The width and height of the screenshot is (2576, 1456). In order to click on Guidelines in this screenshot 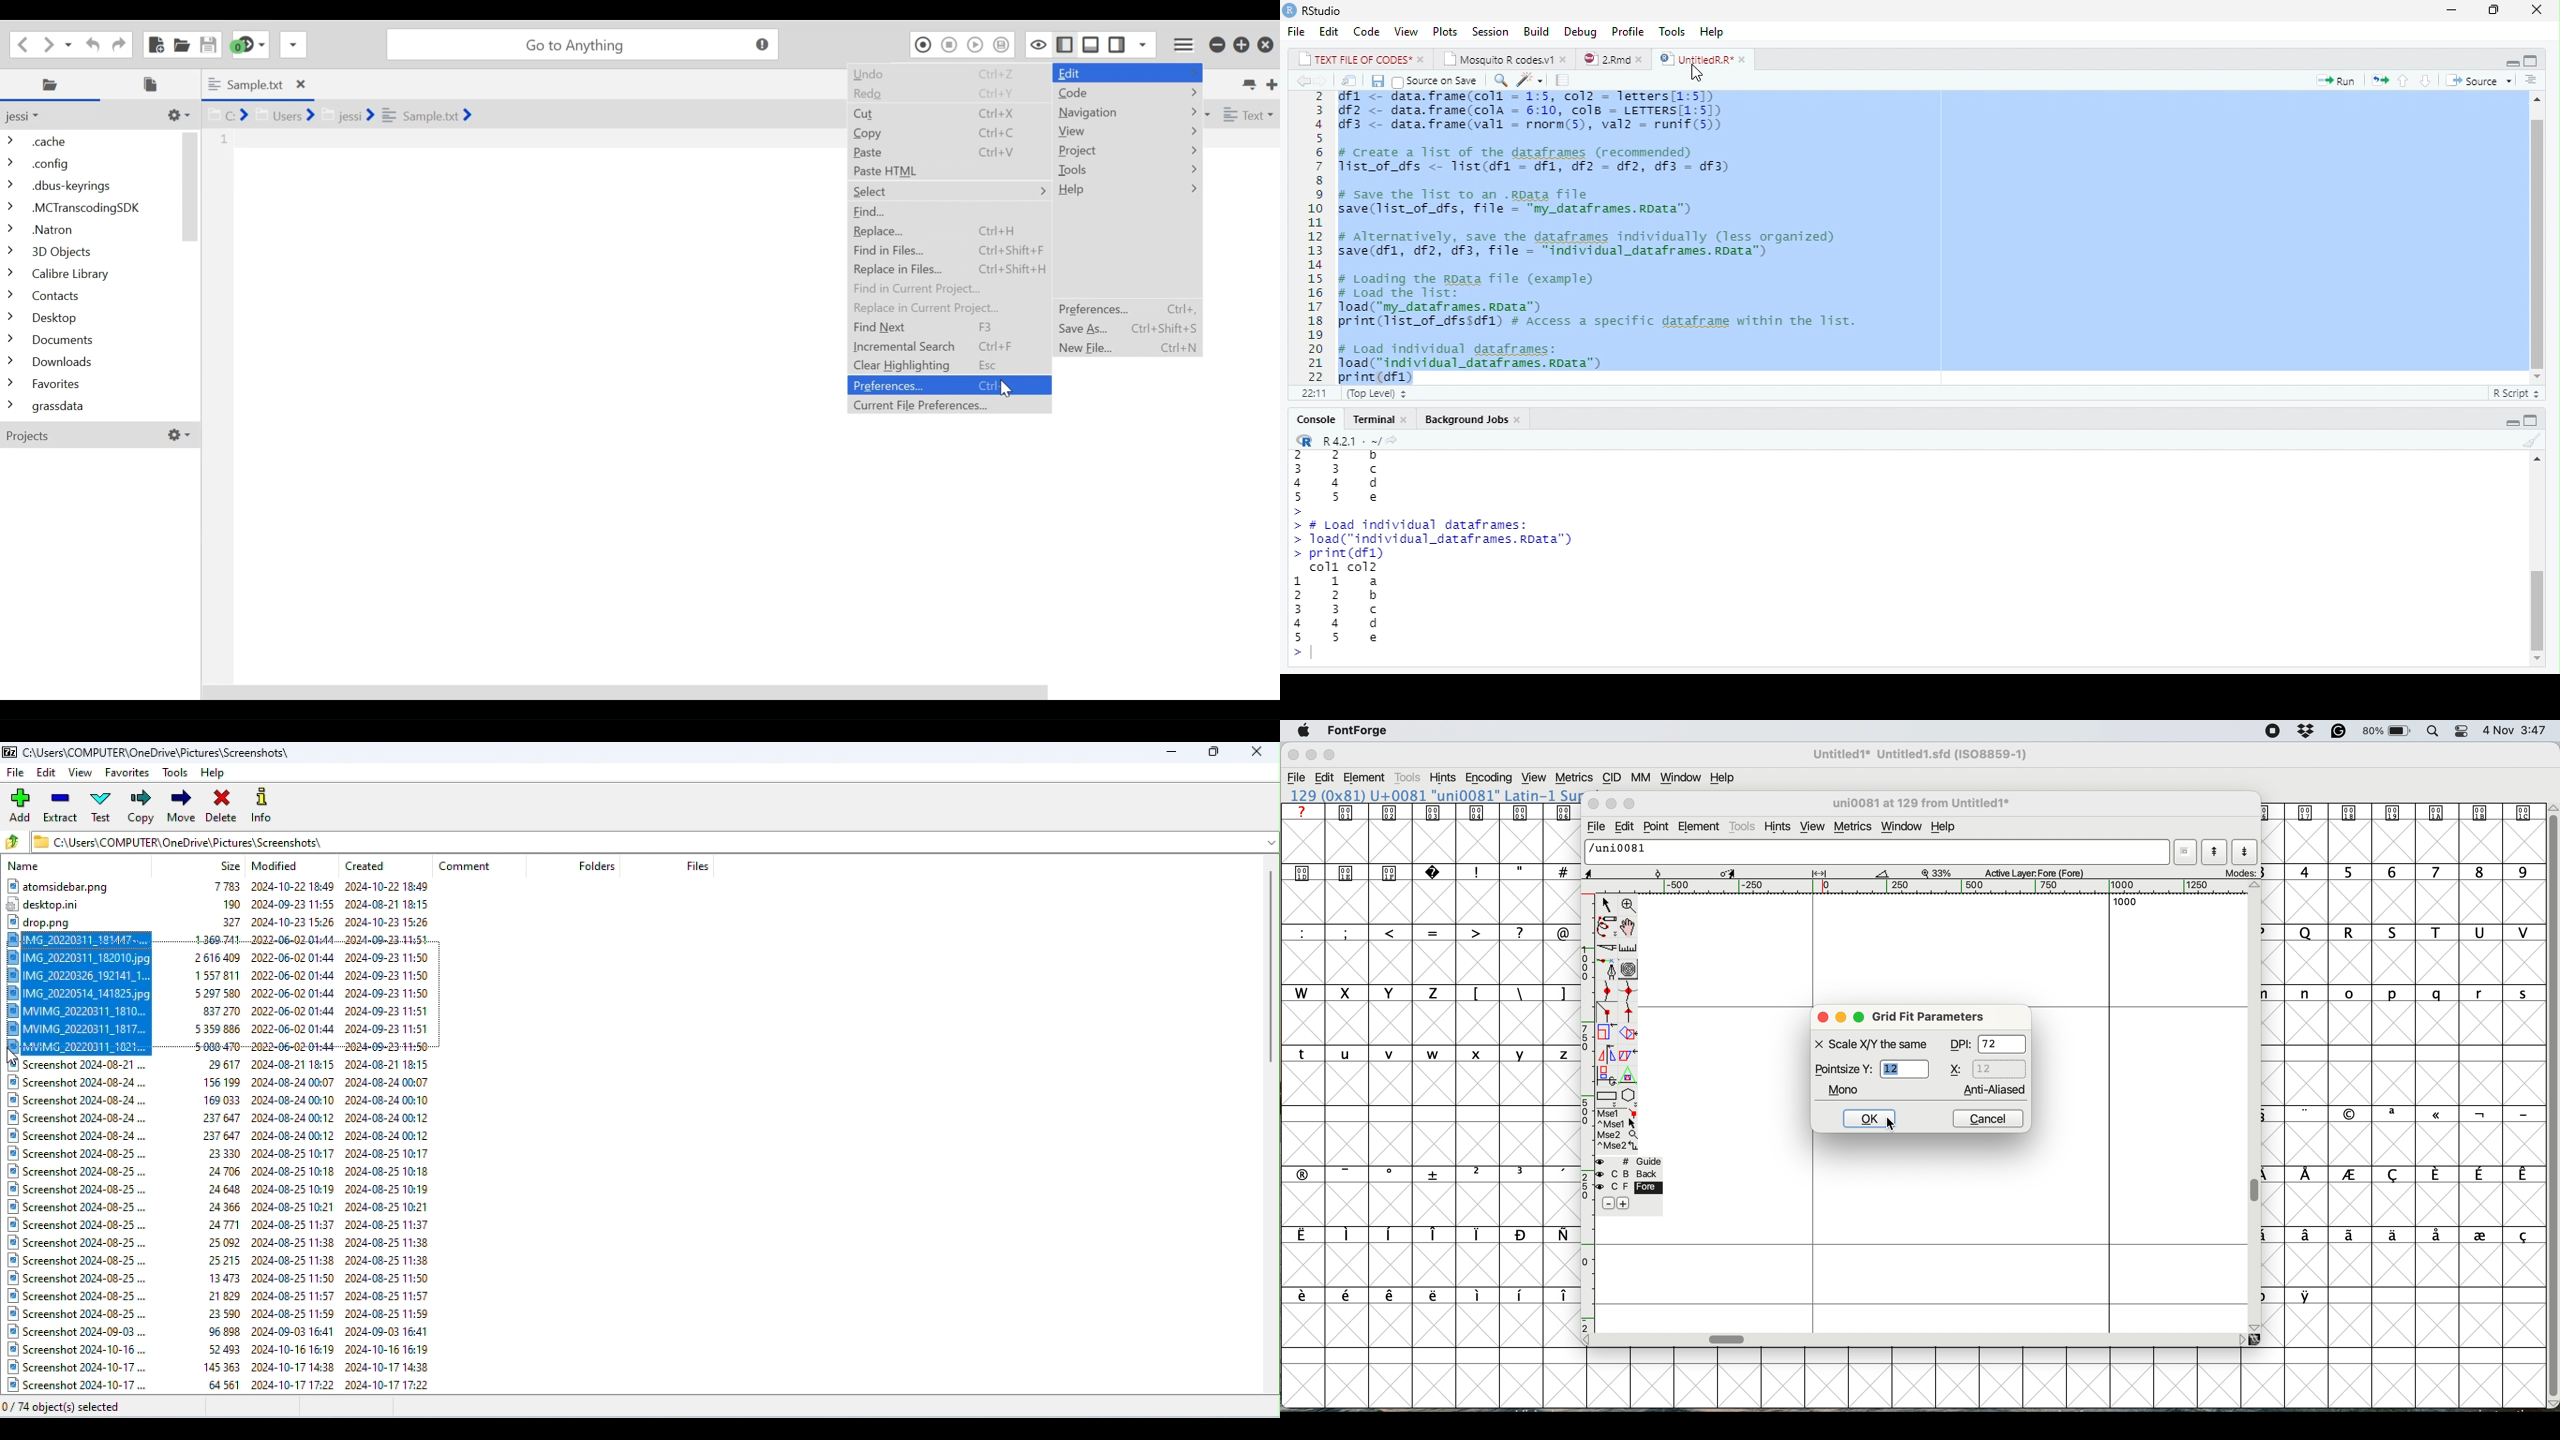, I will do `click(1564, 81)`.